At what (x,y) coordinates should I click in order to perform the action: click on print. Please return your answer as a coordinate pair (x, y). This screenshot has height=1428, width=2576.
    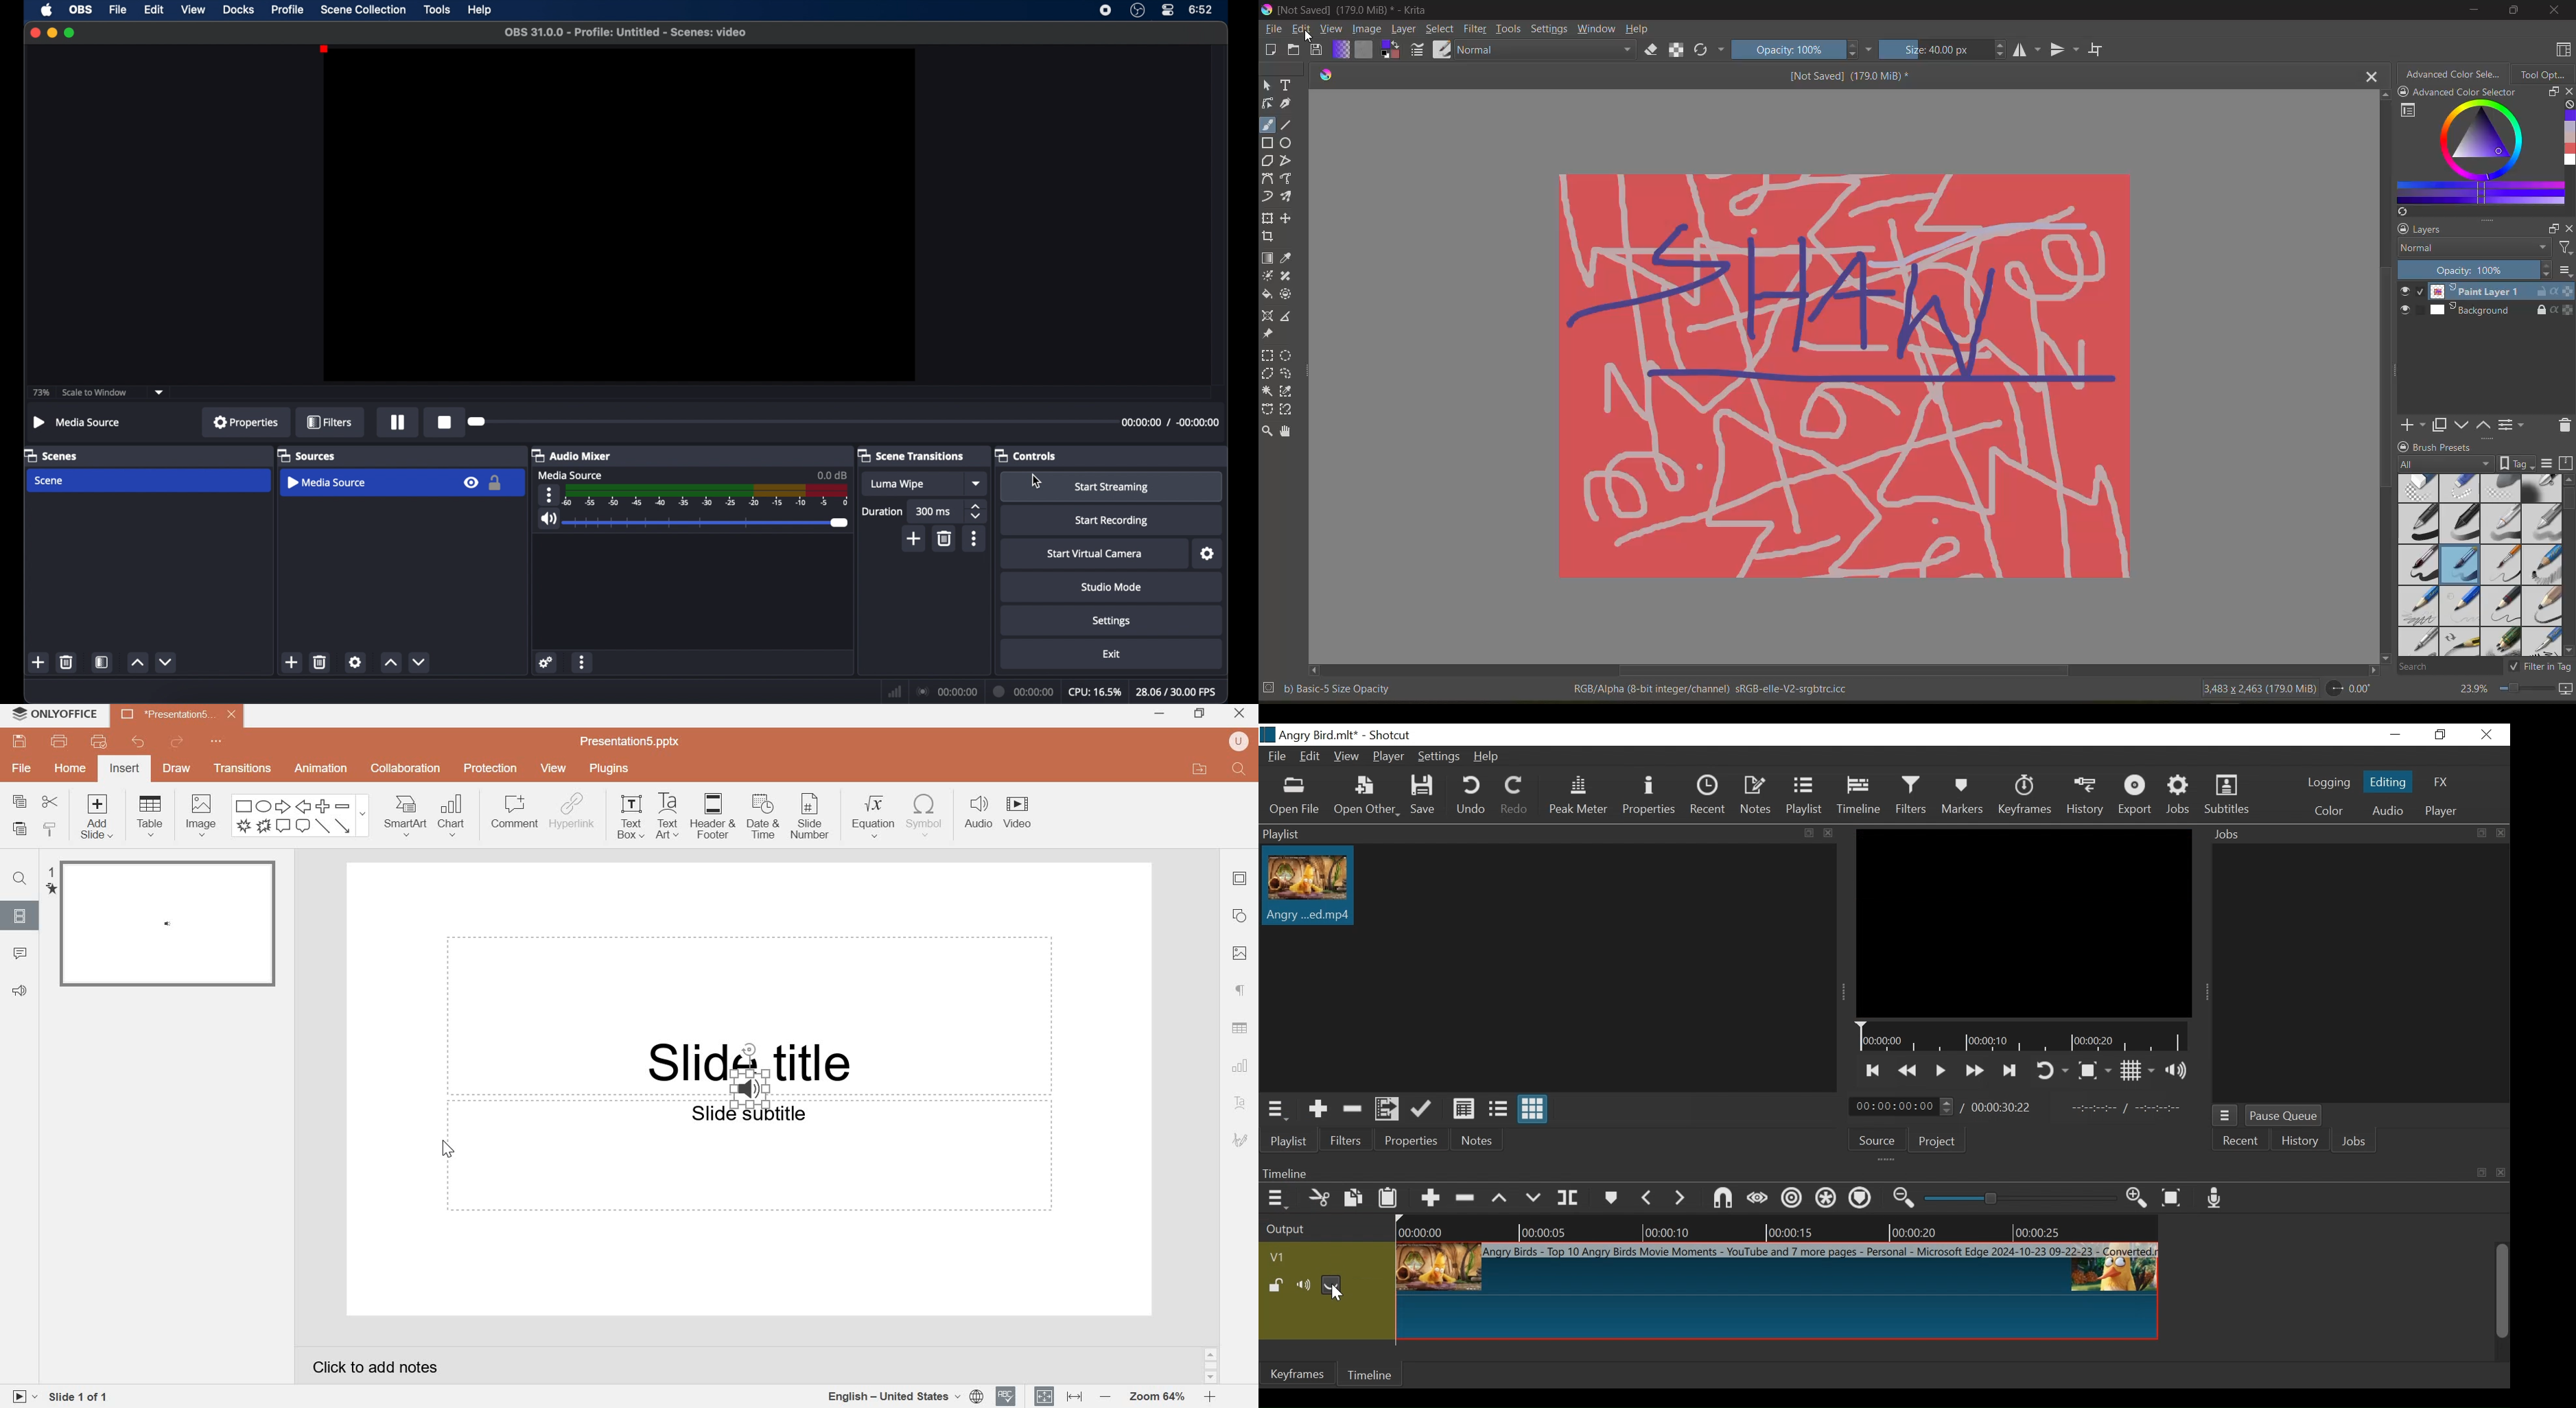
    Looking at the image, I should click on (60, 741).